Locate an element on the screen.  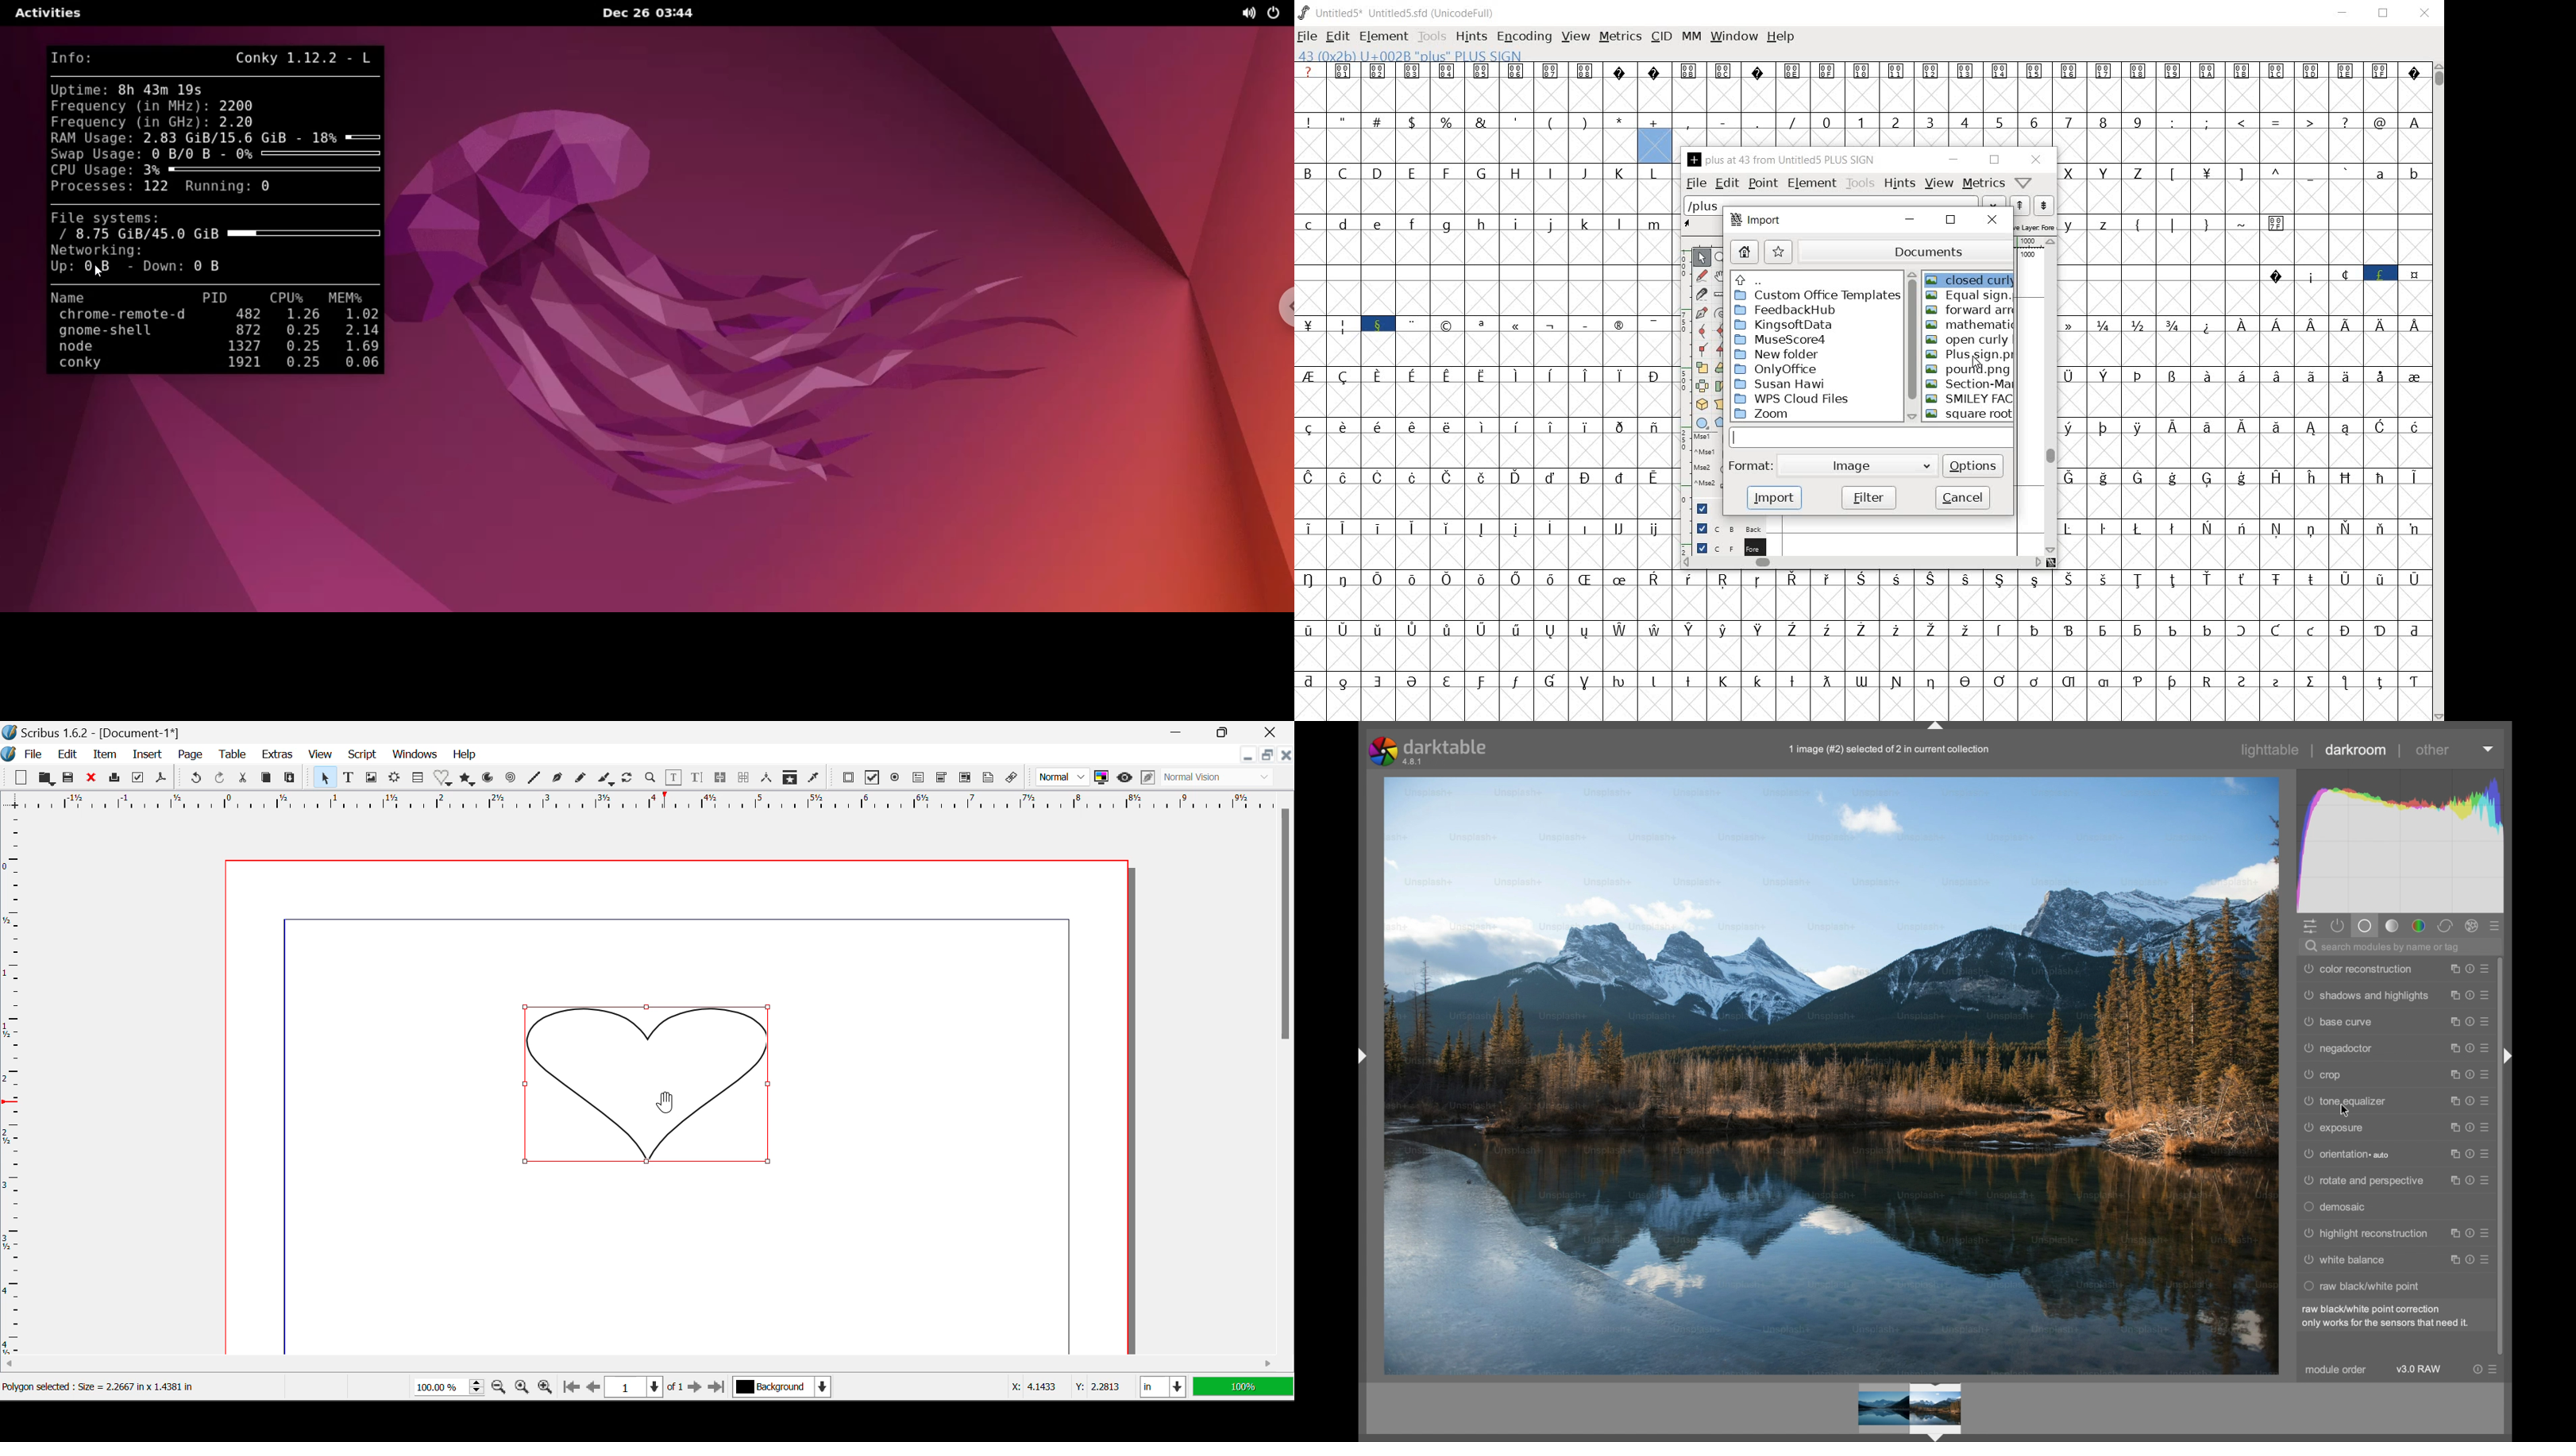
KingsofData is located at coordinates (1785, 325).